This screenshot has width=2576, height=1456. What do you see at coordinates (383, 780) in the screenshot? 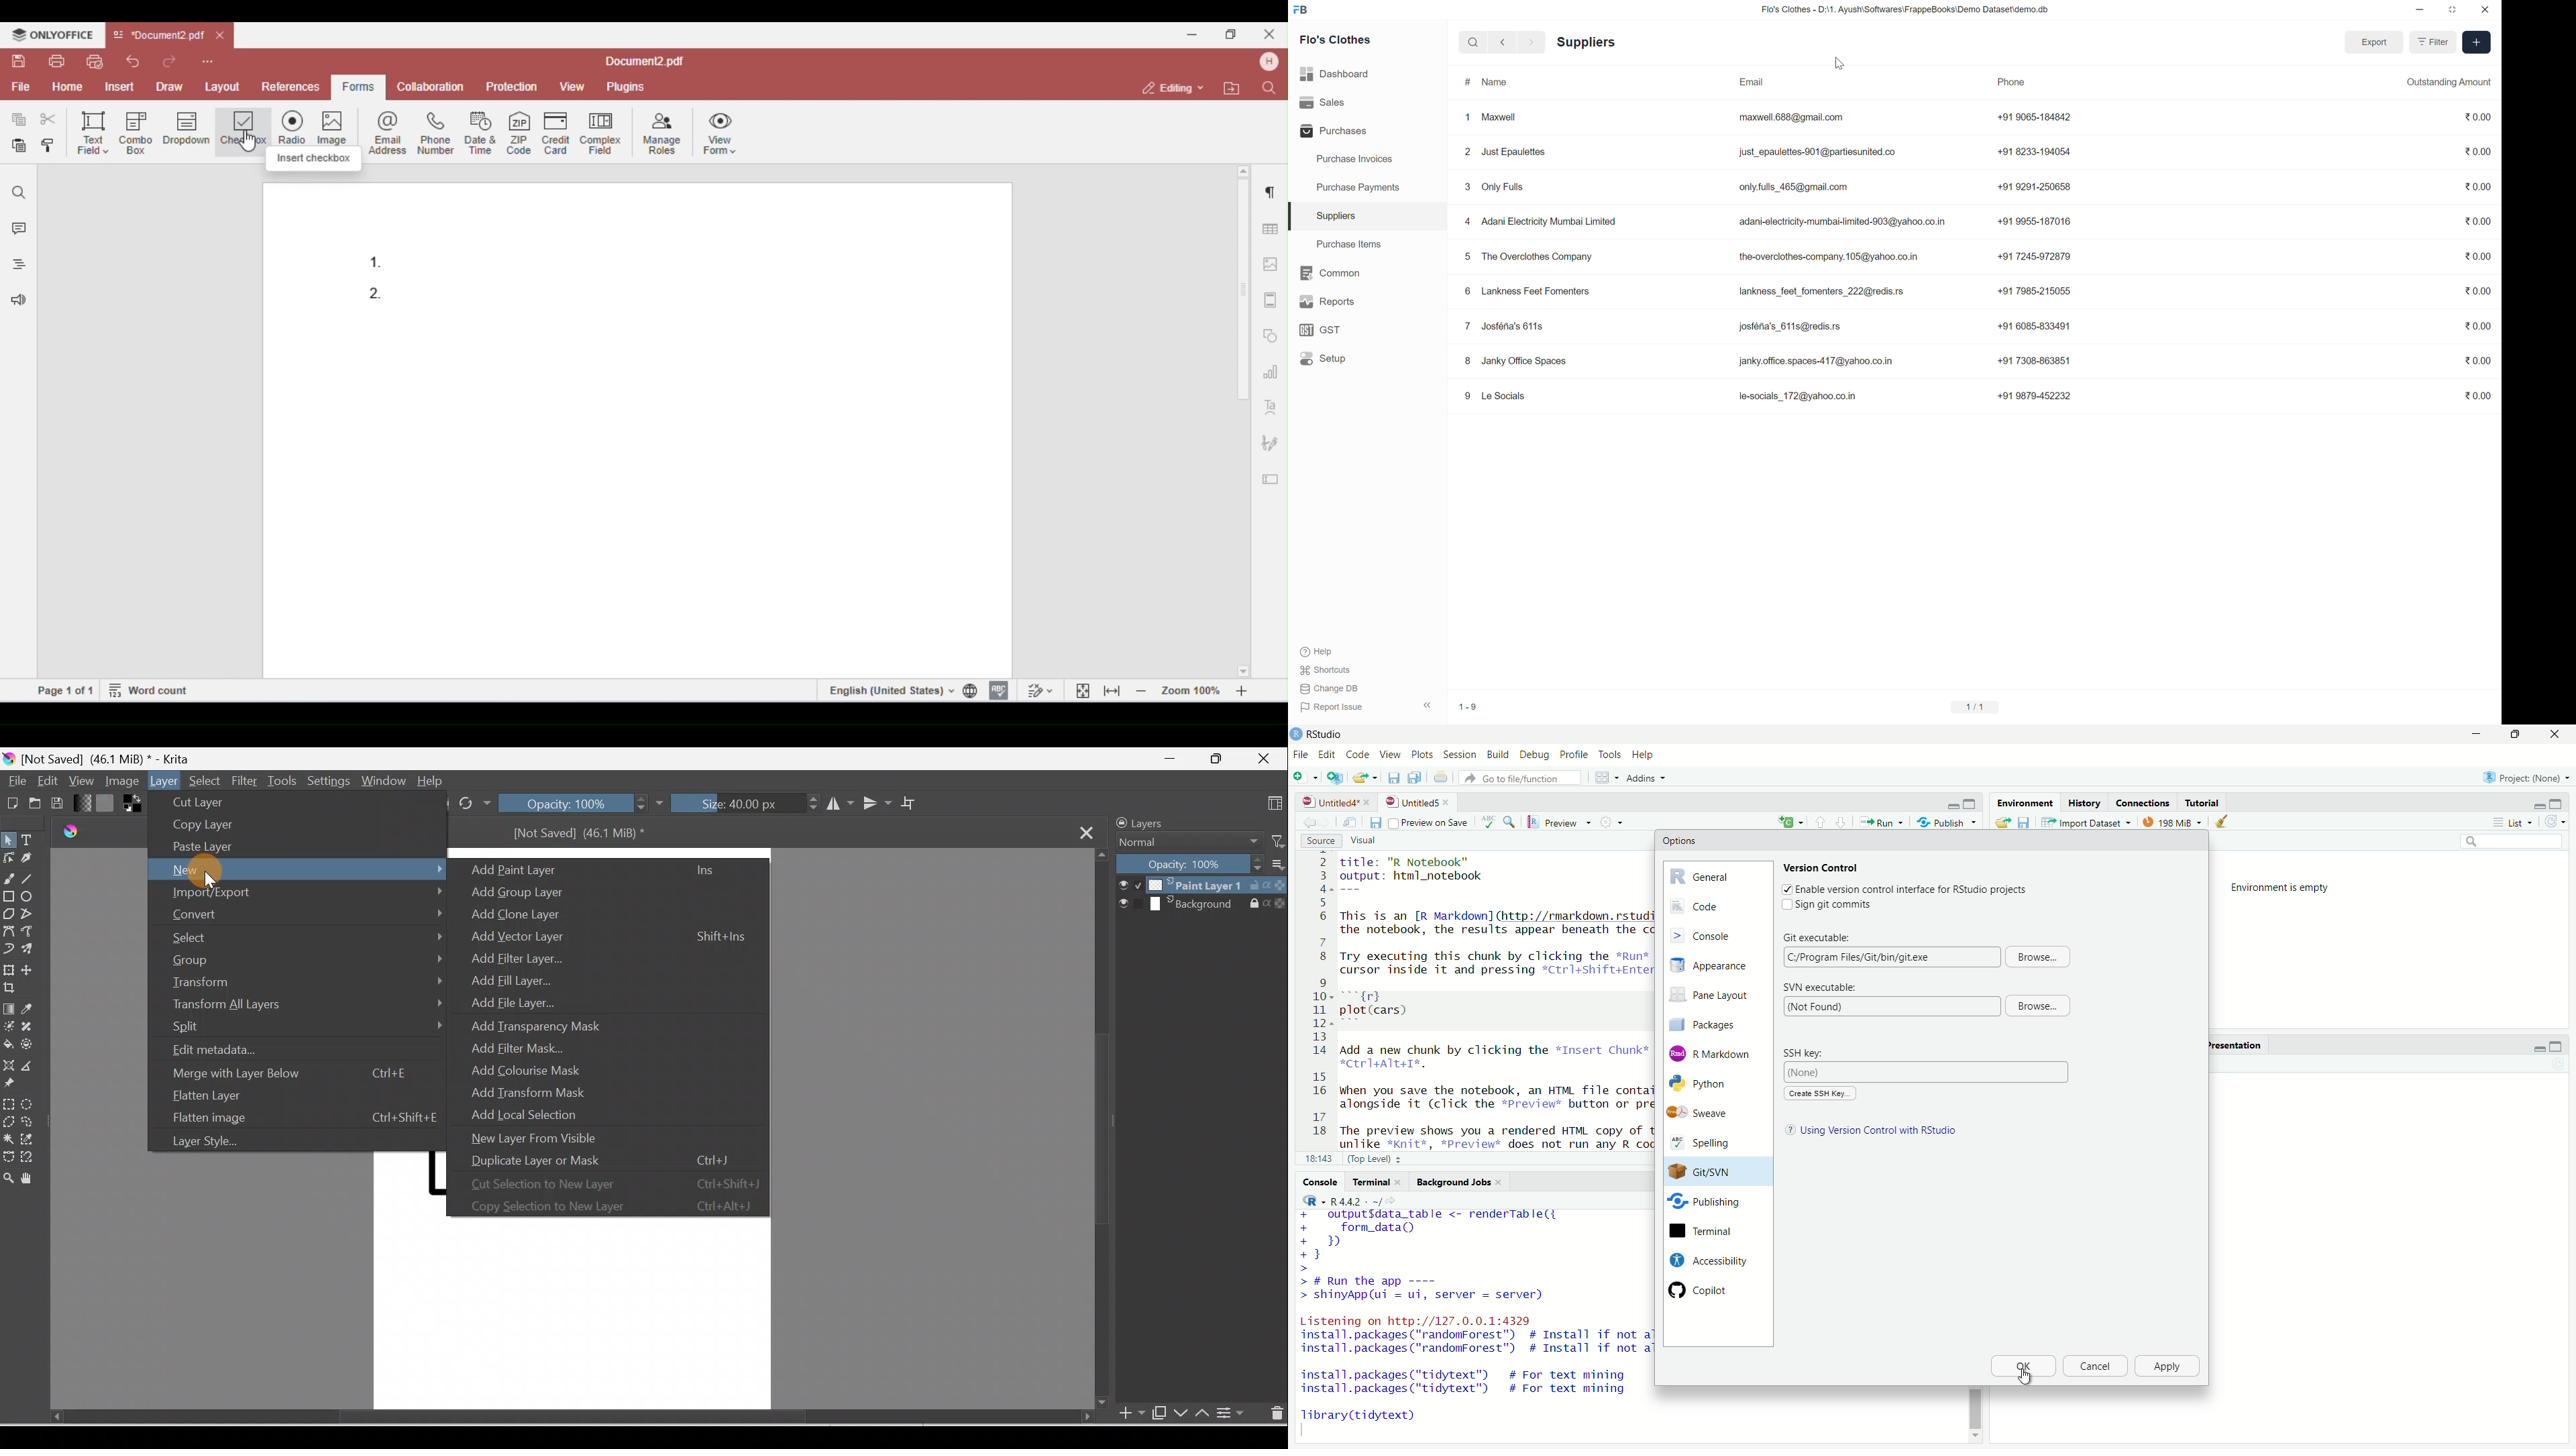
I see `Window` at bounding box center [383, 780].